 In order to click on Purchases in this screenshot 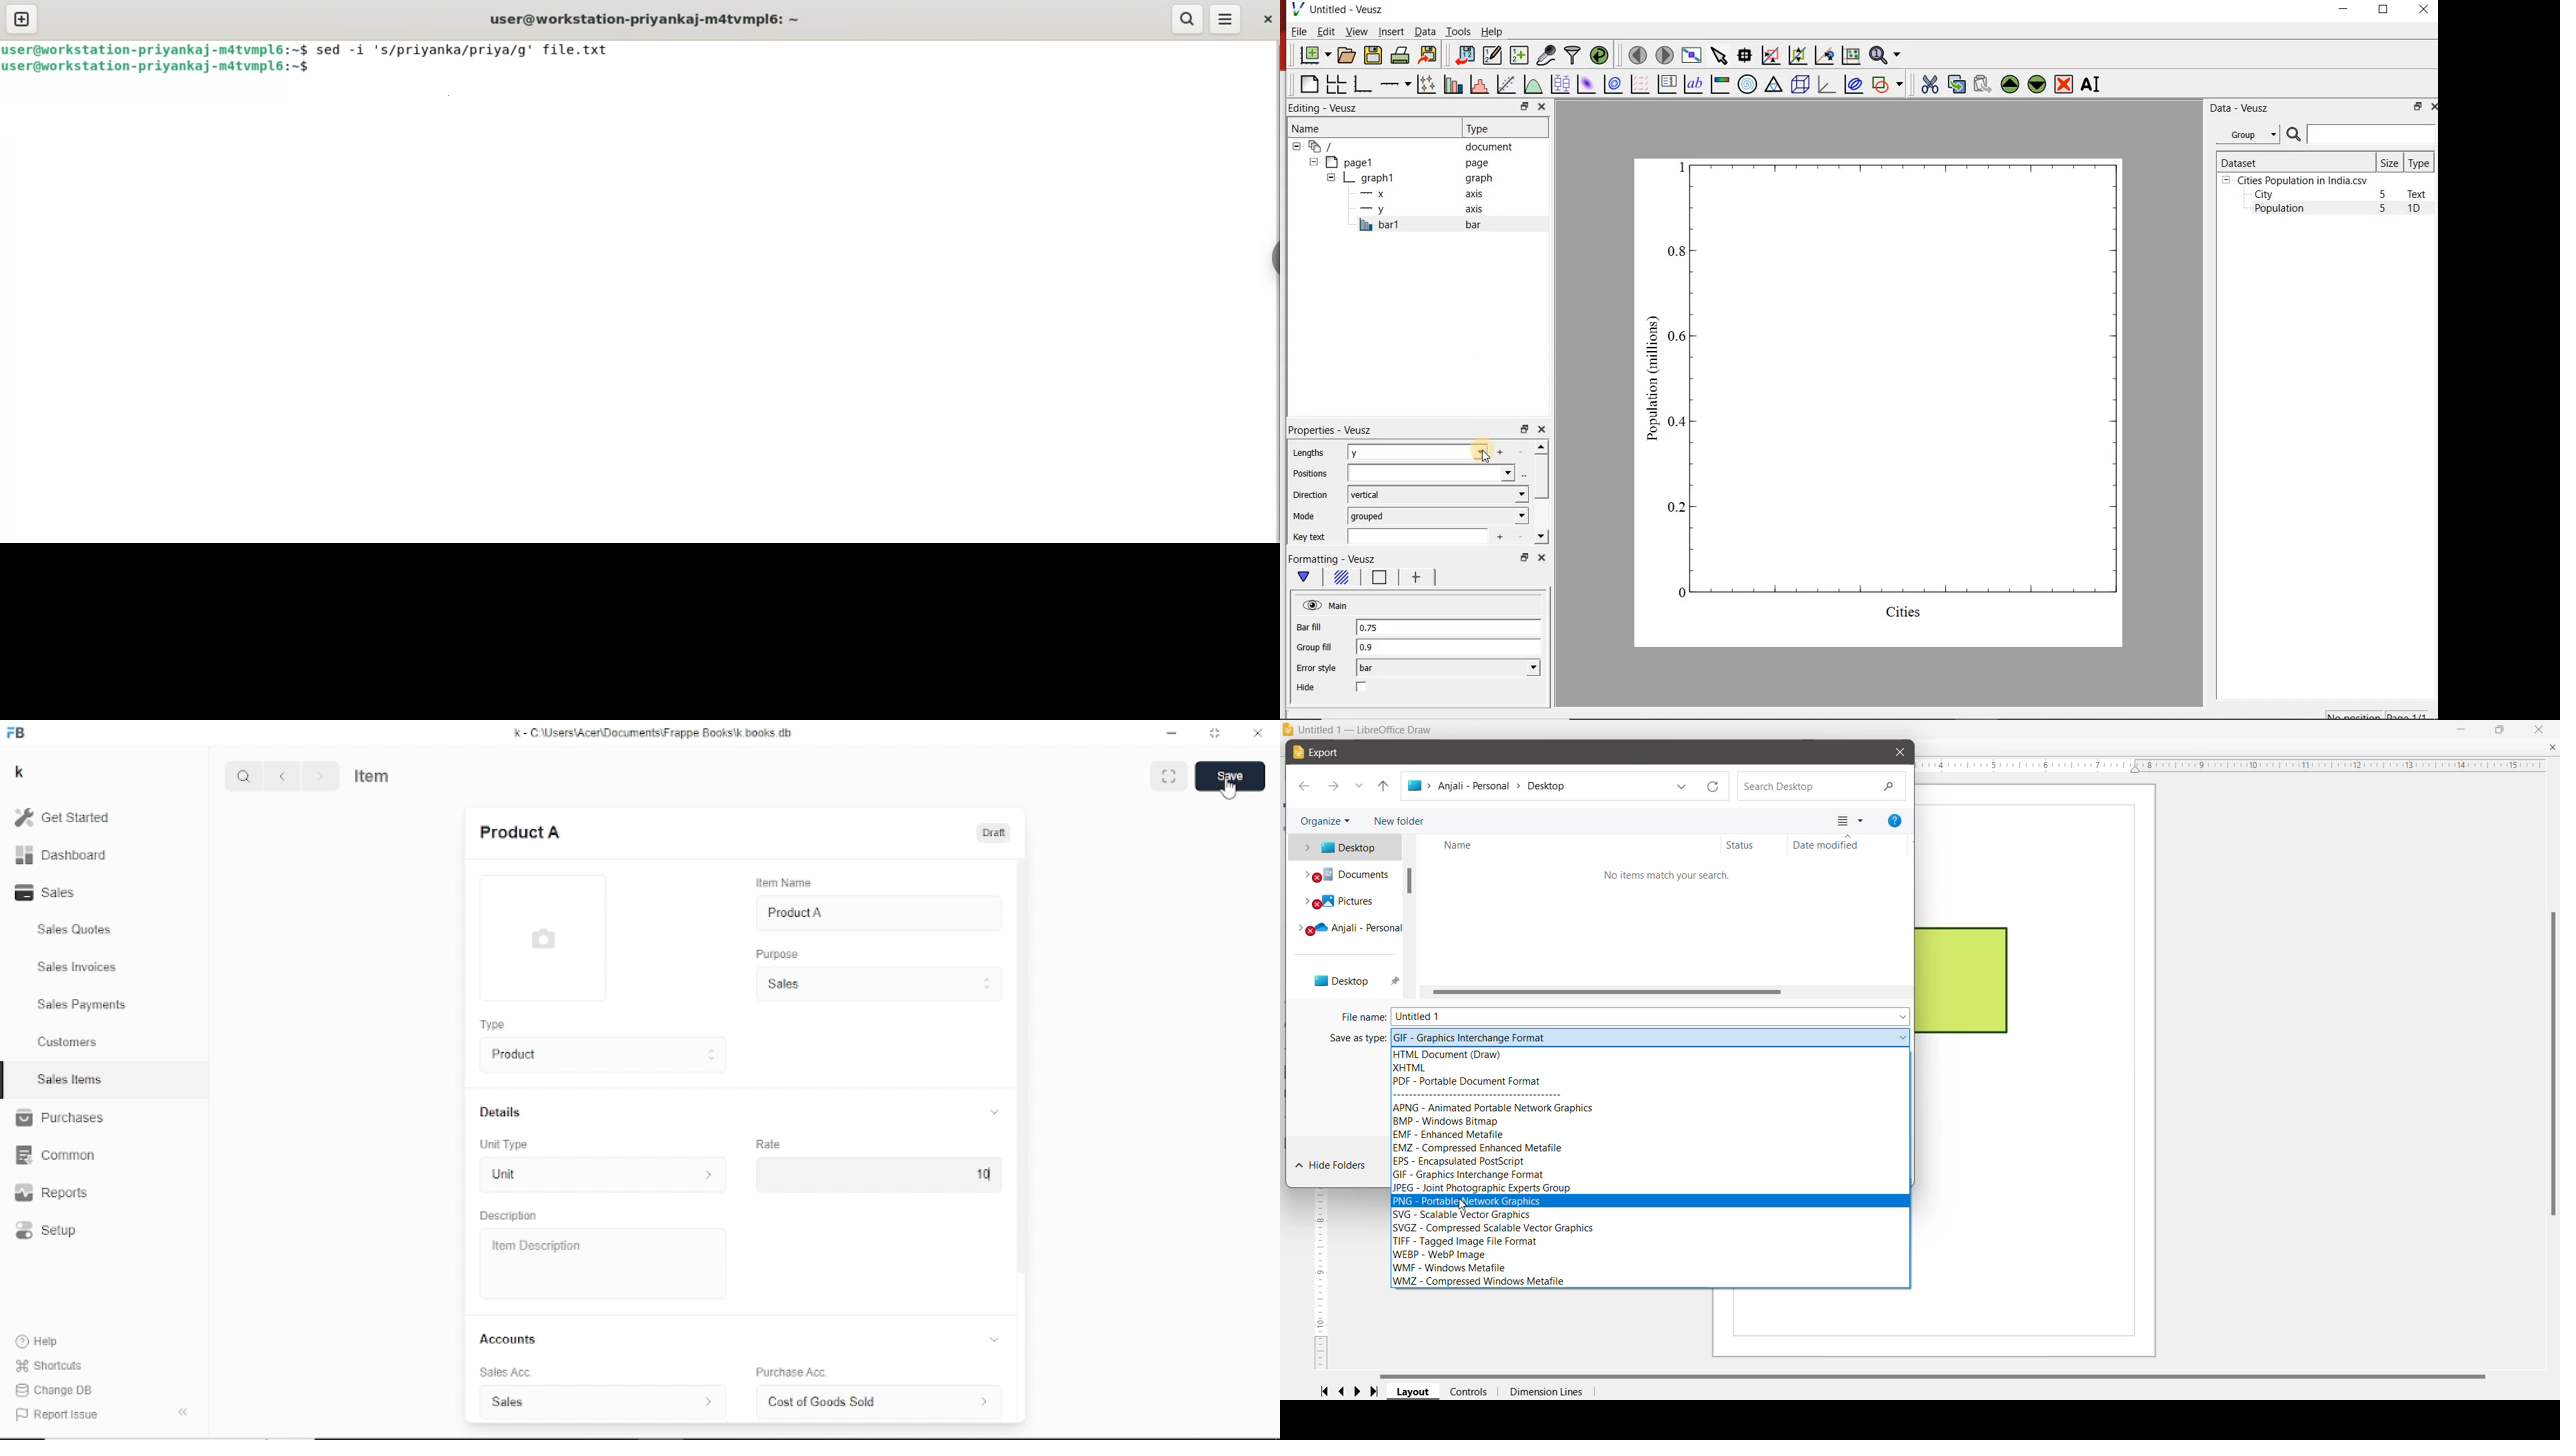, I will do `click(59, 1117)`.